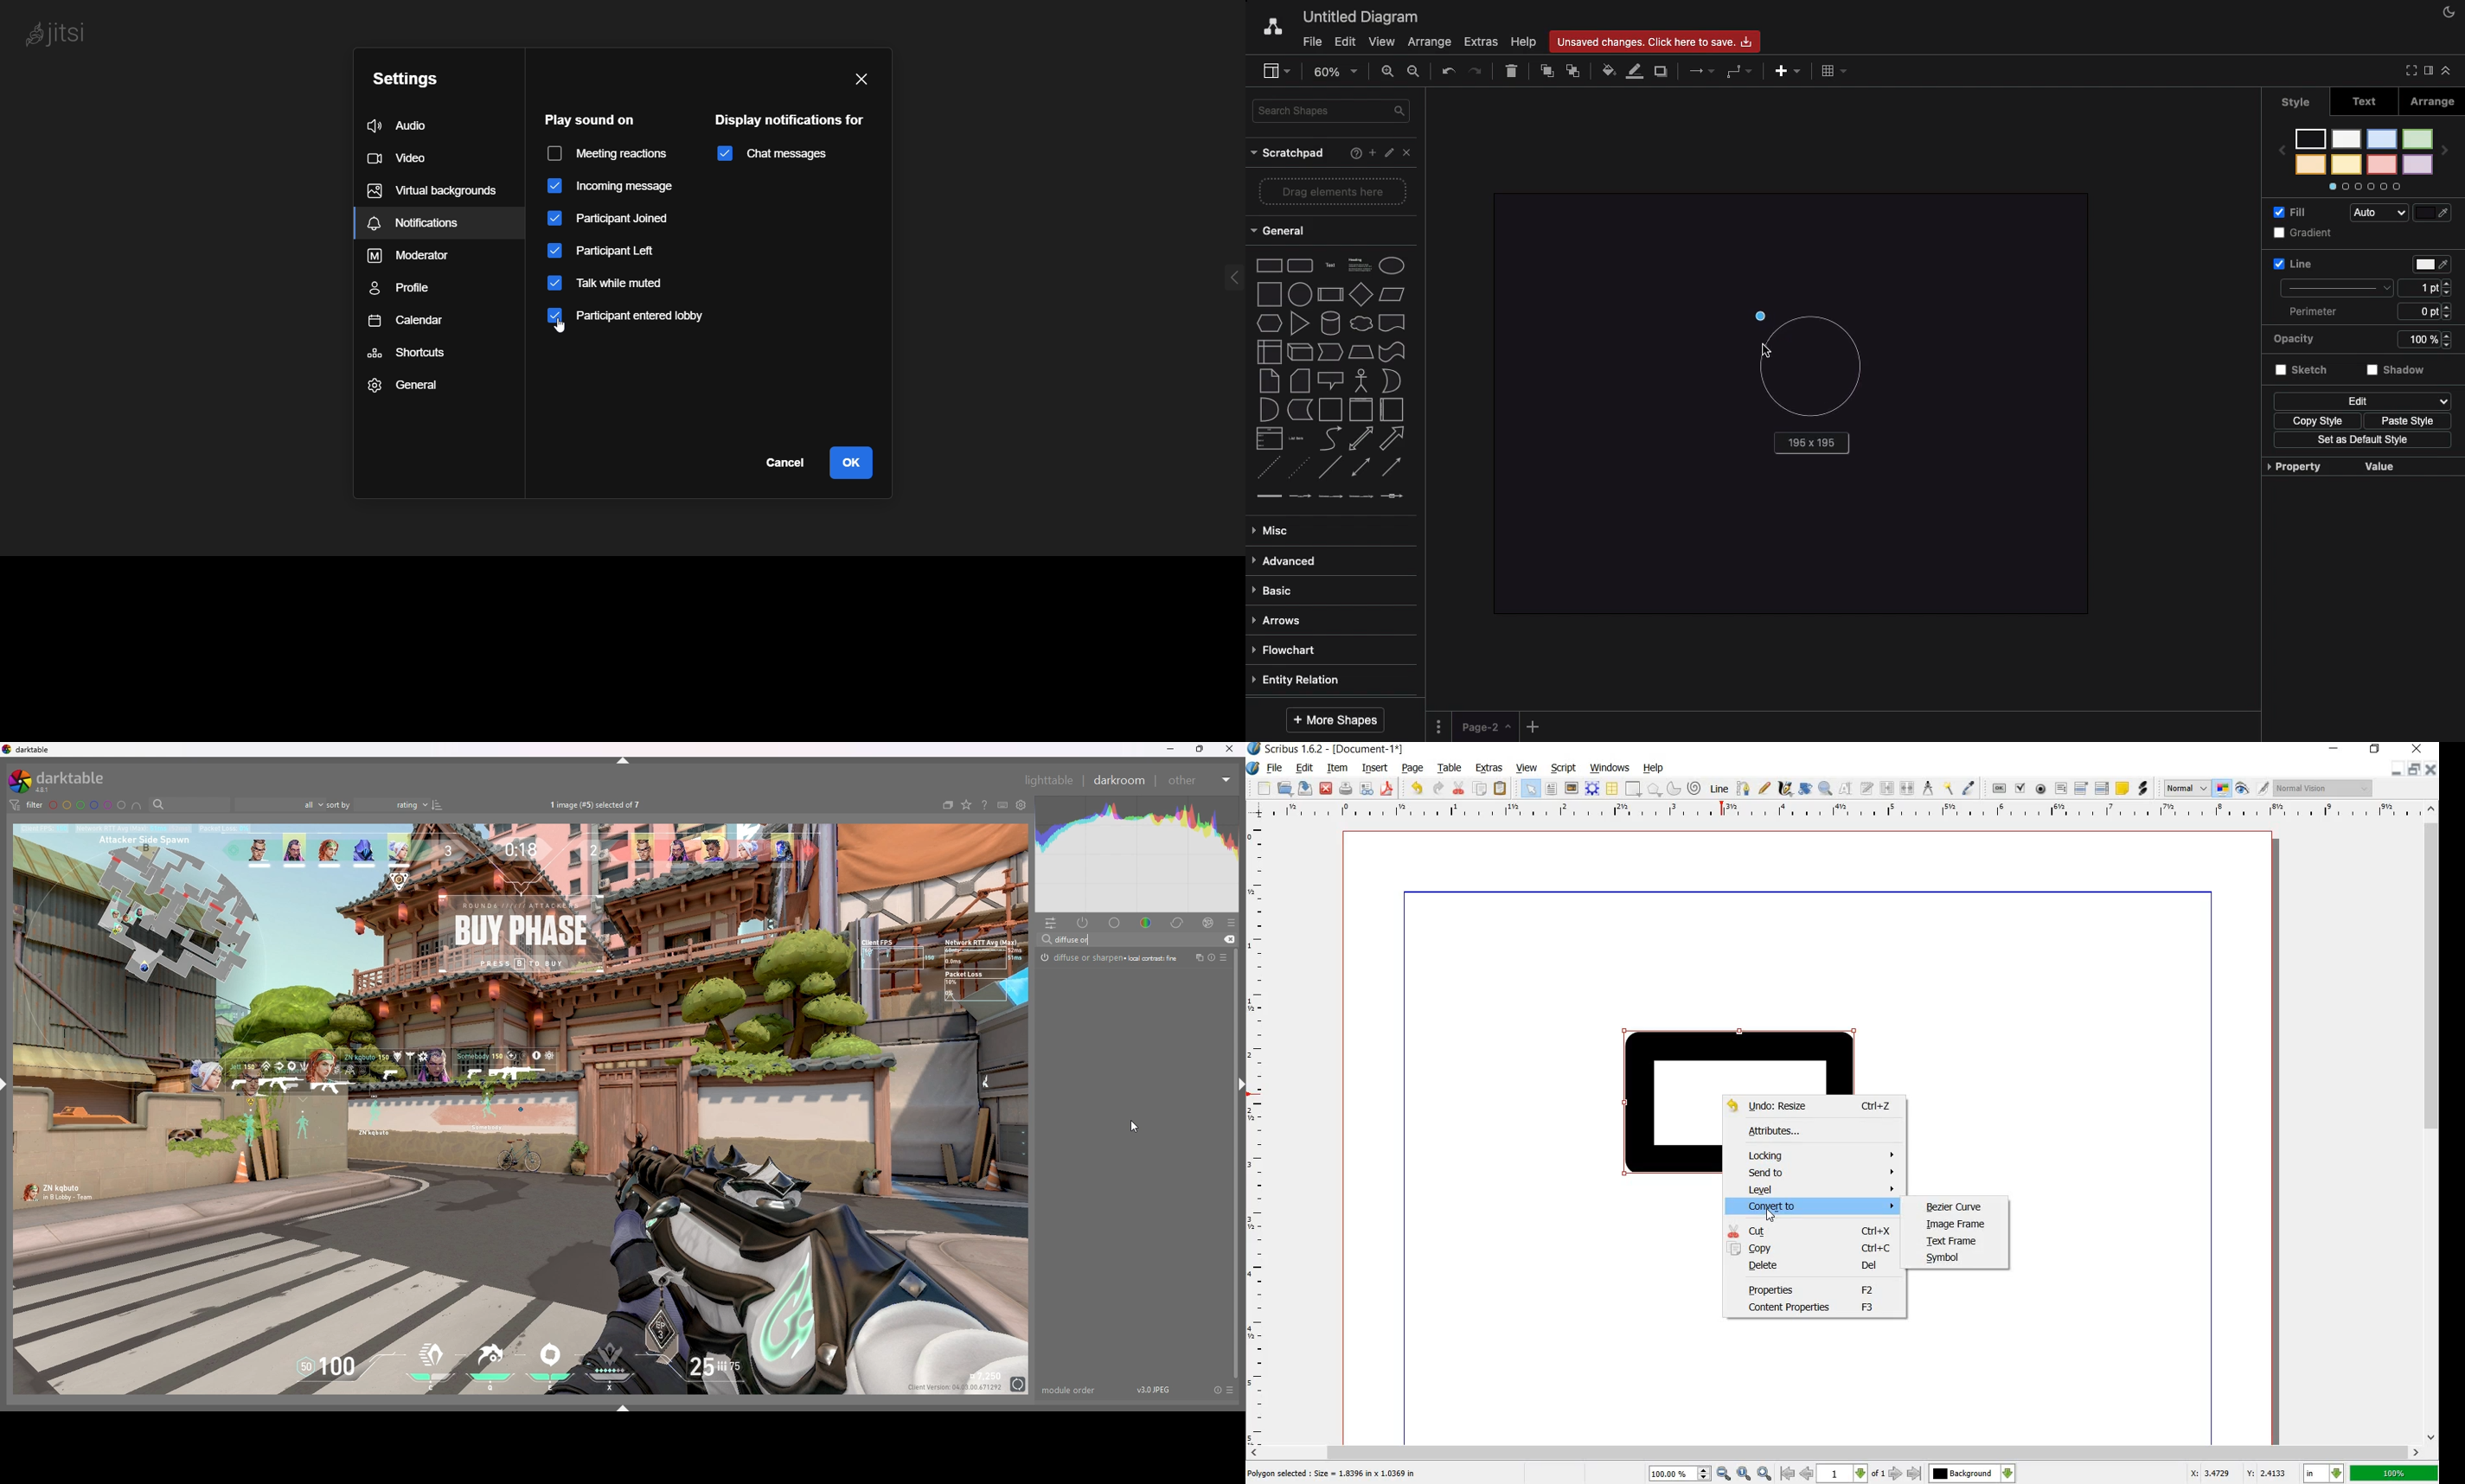 This screenshot has width=2492, height=1484. I want to click on hide, so click(624, 761).